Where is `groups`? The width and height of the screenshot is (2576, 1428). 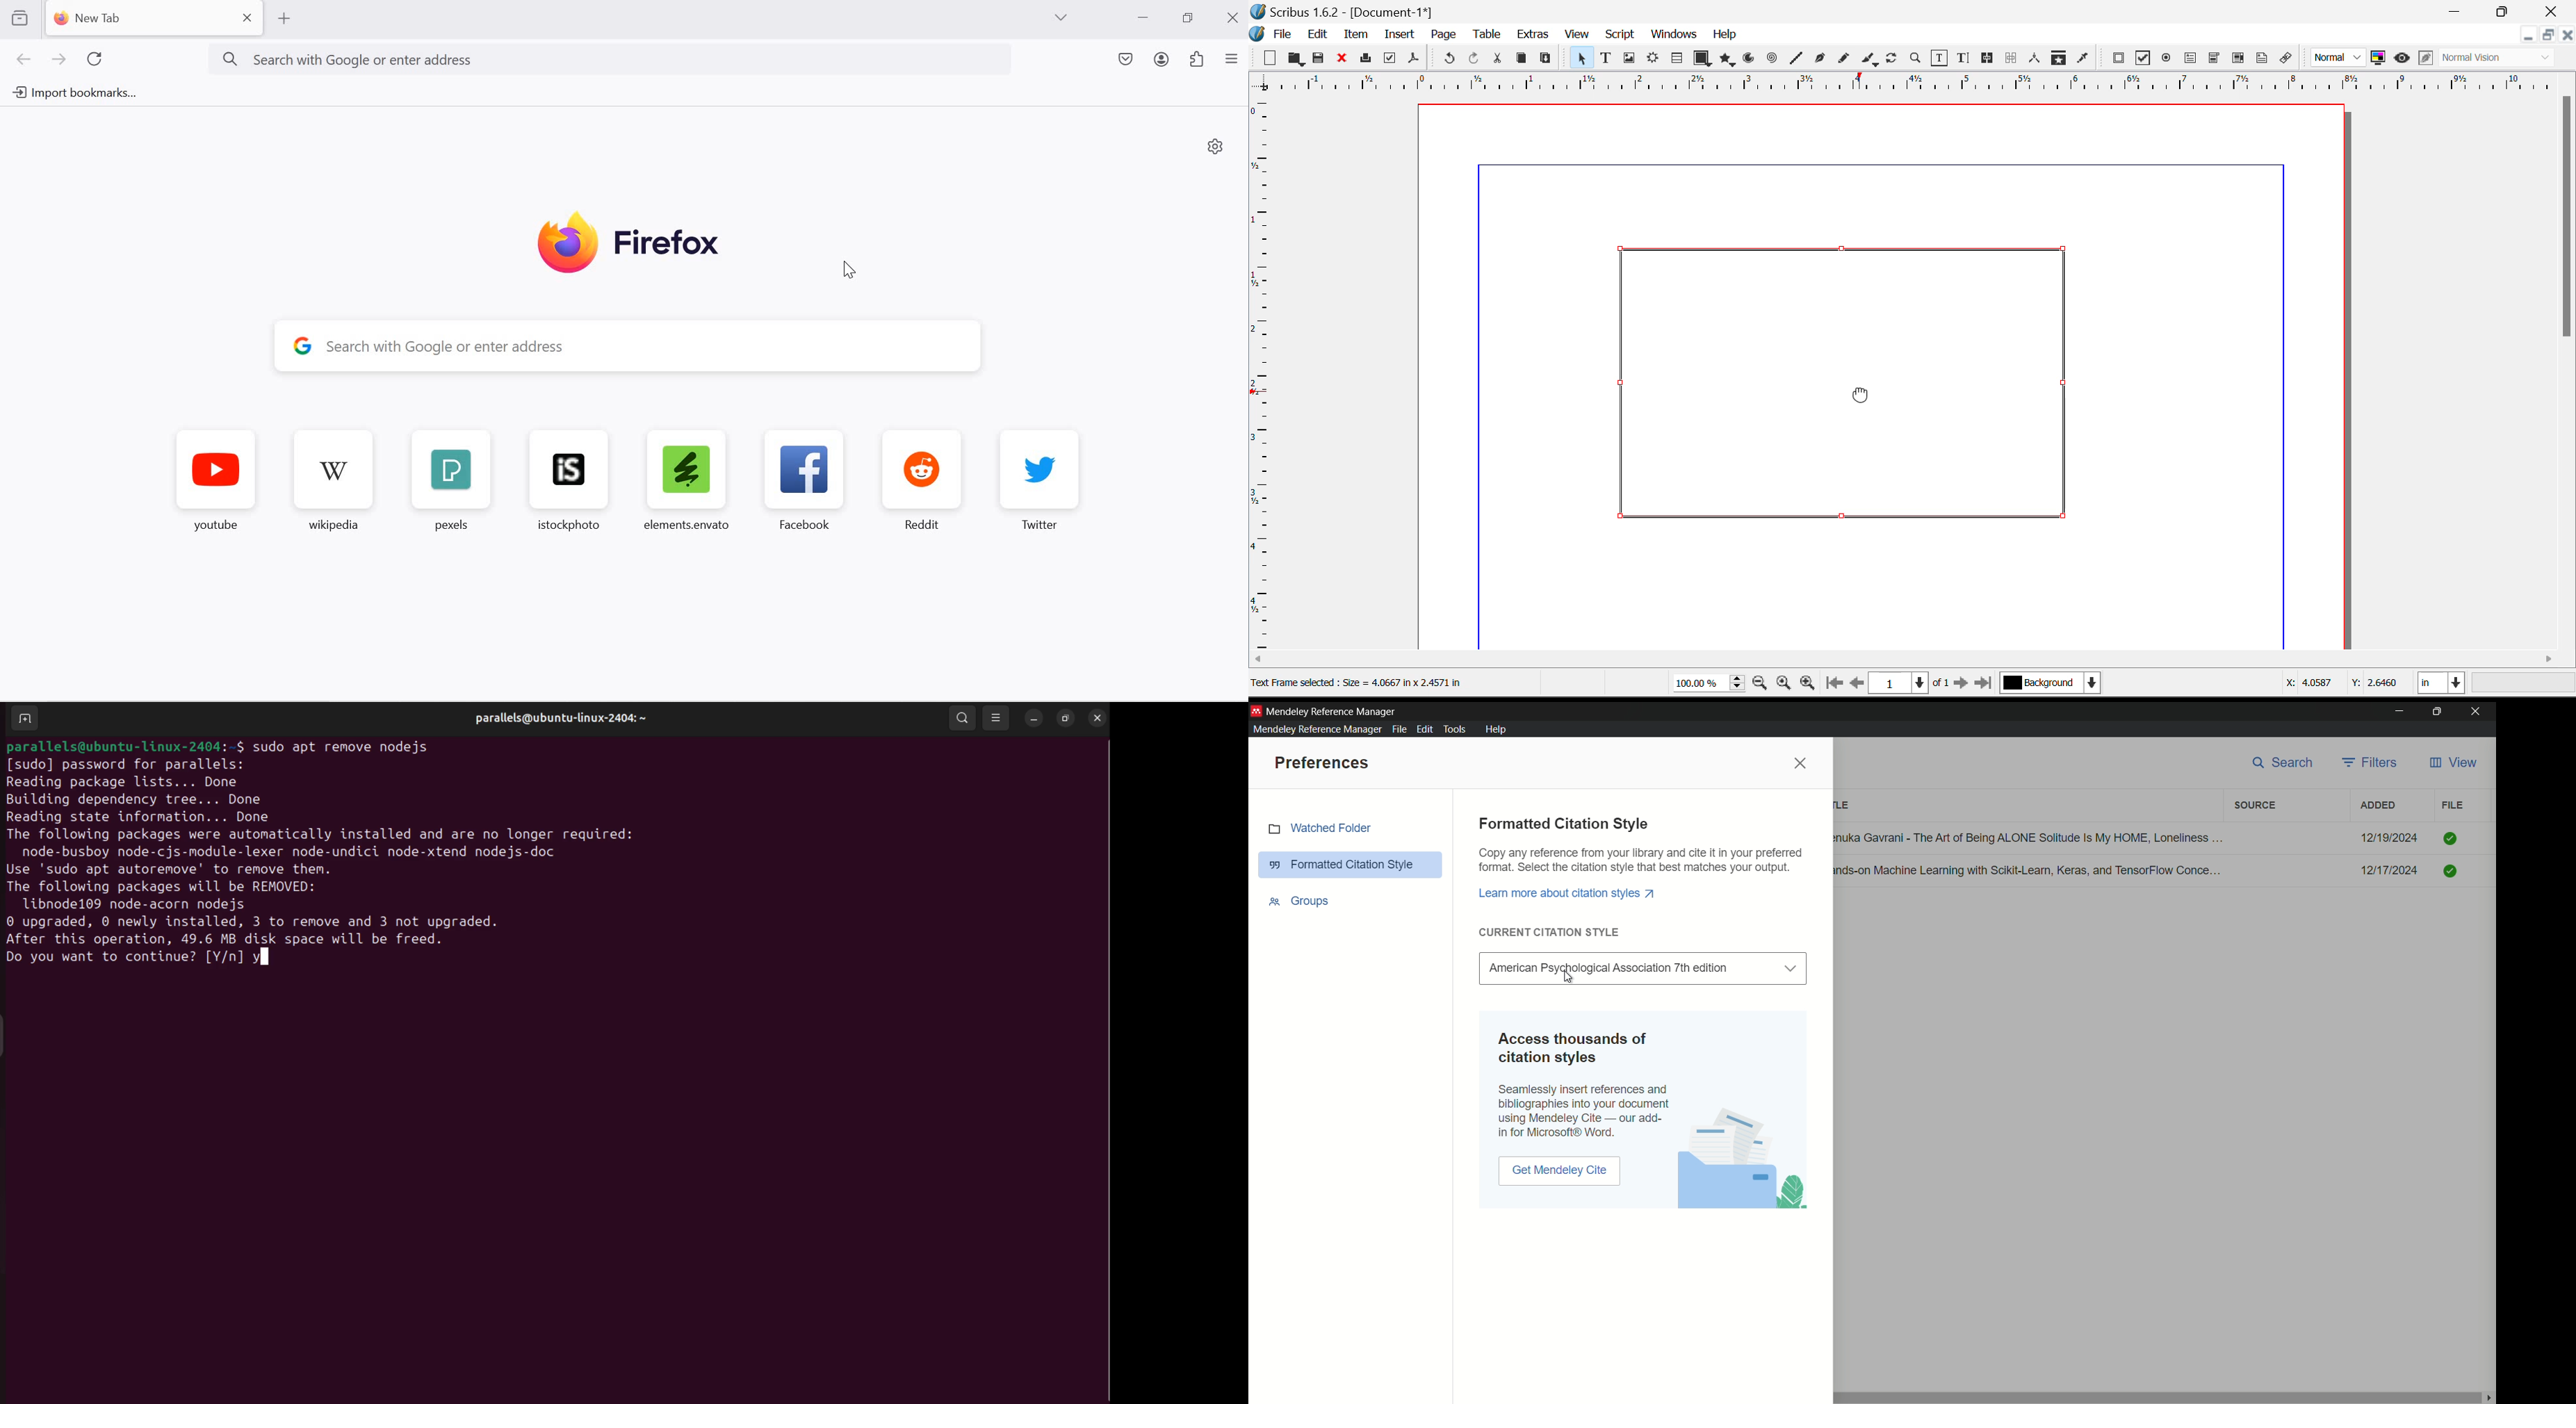 groups is located at coordinates (1300, 900).